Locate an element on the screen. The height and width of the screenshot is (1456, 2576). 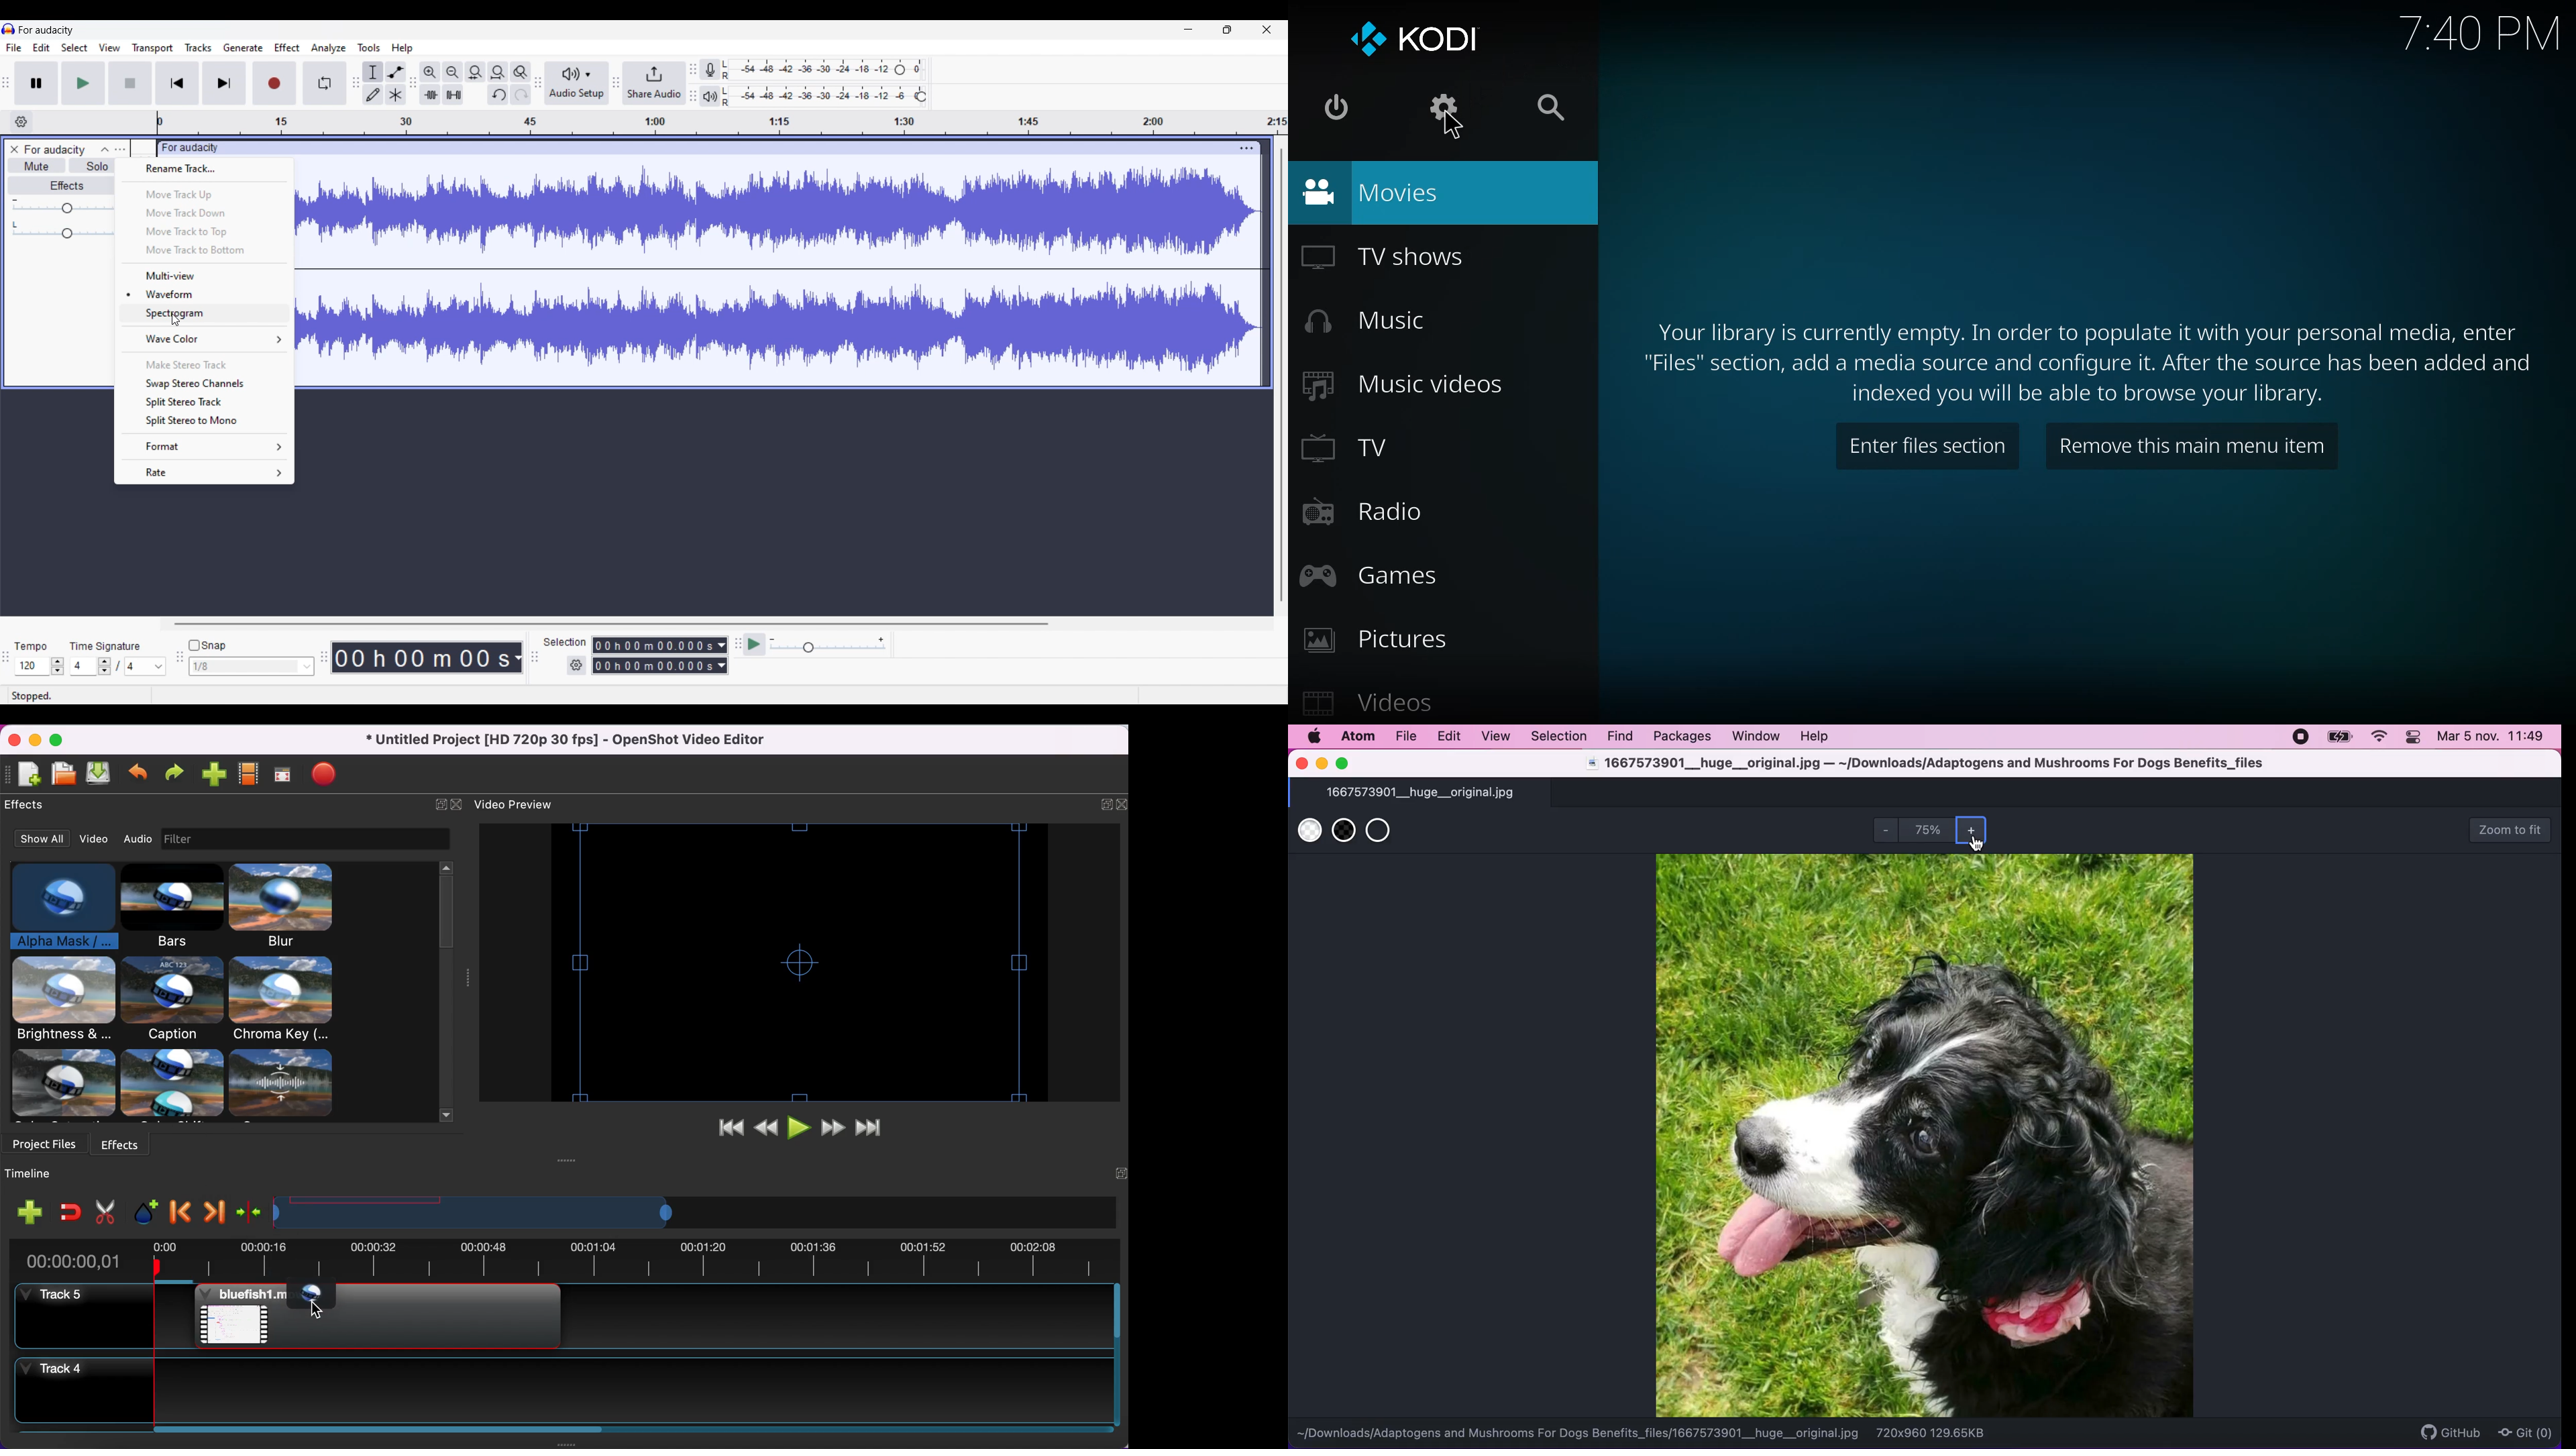
Indicates time signature settings  is located at coordinates (105, 647).